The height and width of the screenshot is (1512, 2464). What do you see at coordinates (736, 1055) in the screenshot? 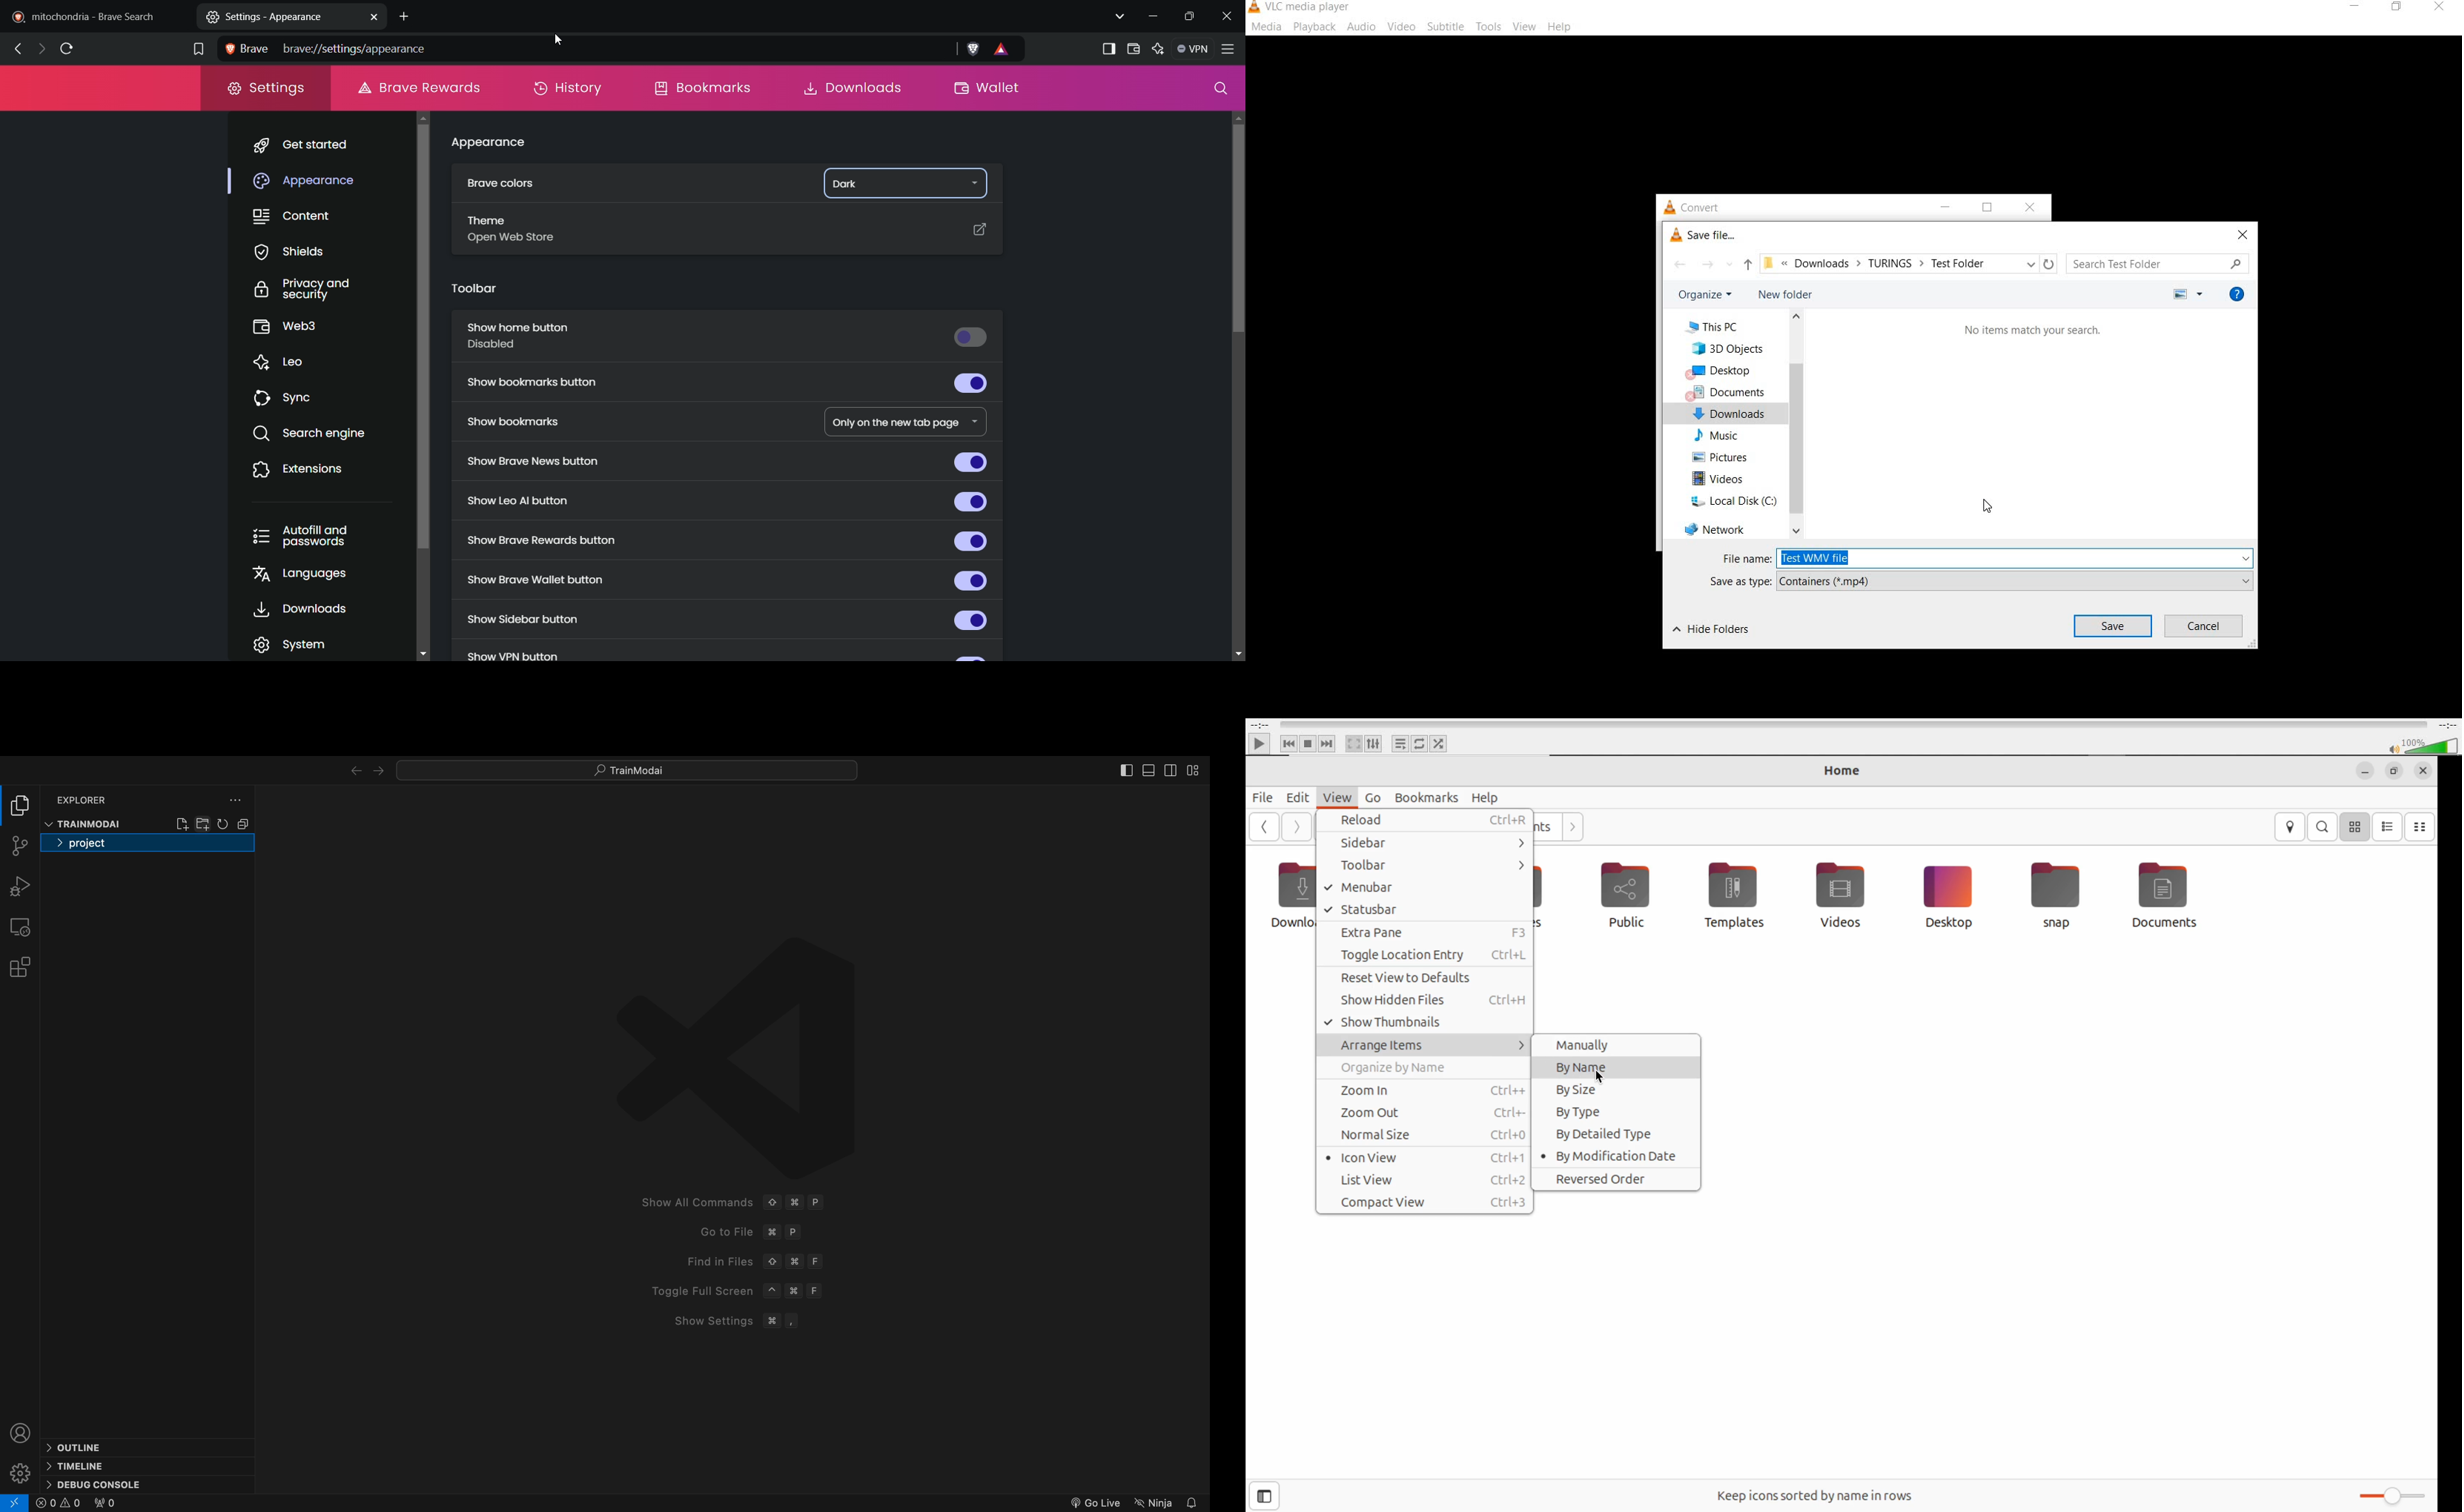
I see `Logo` at bounding box center [736, 1055].